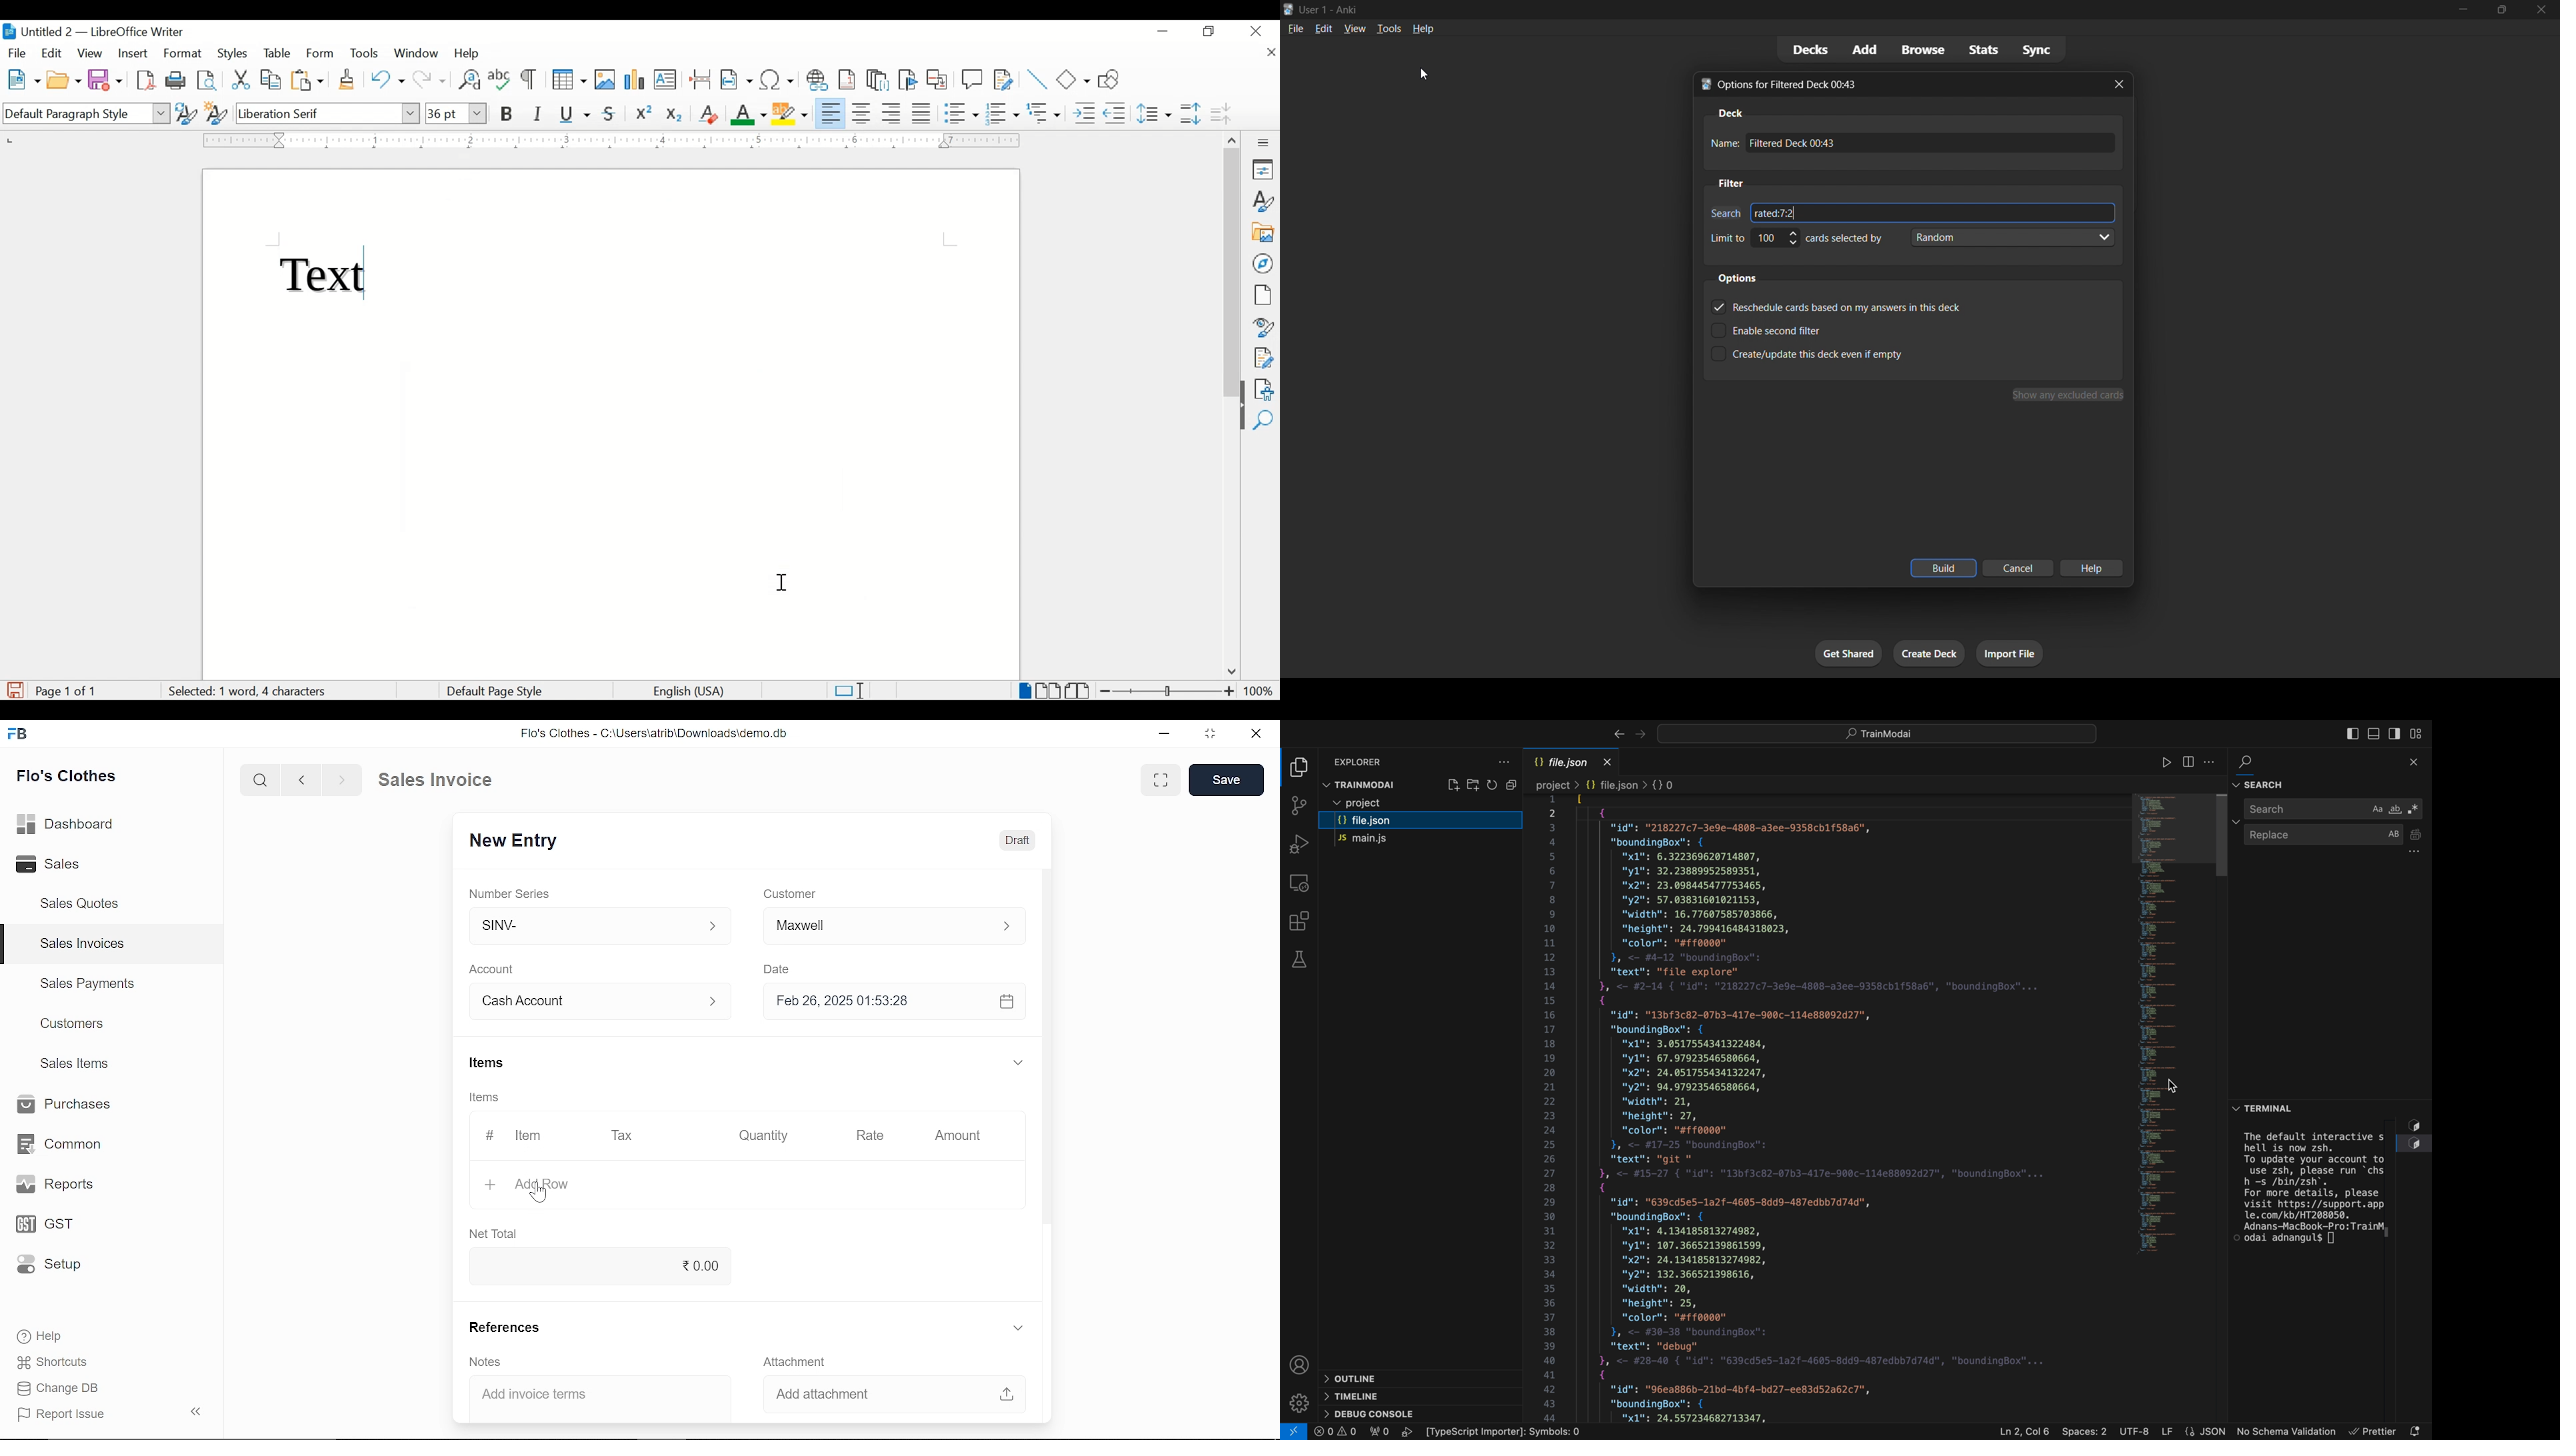 This screenshot has height=1456, width=2576. I want to click on outline, so click(1398, 1377).